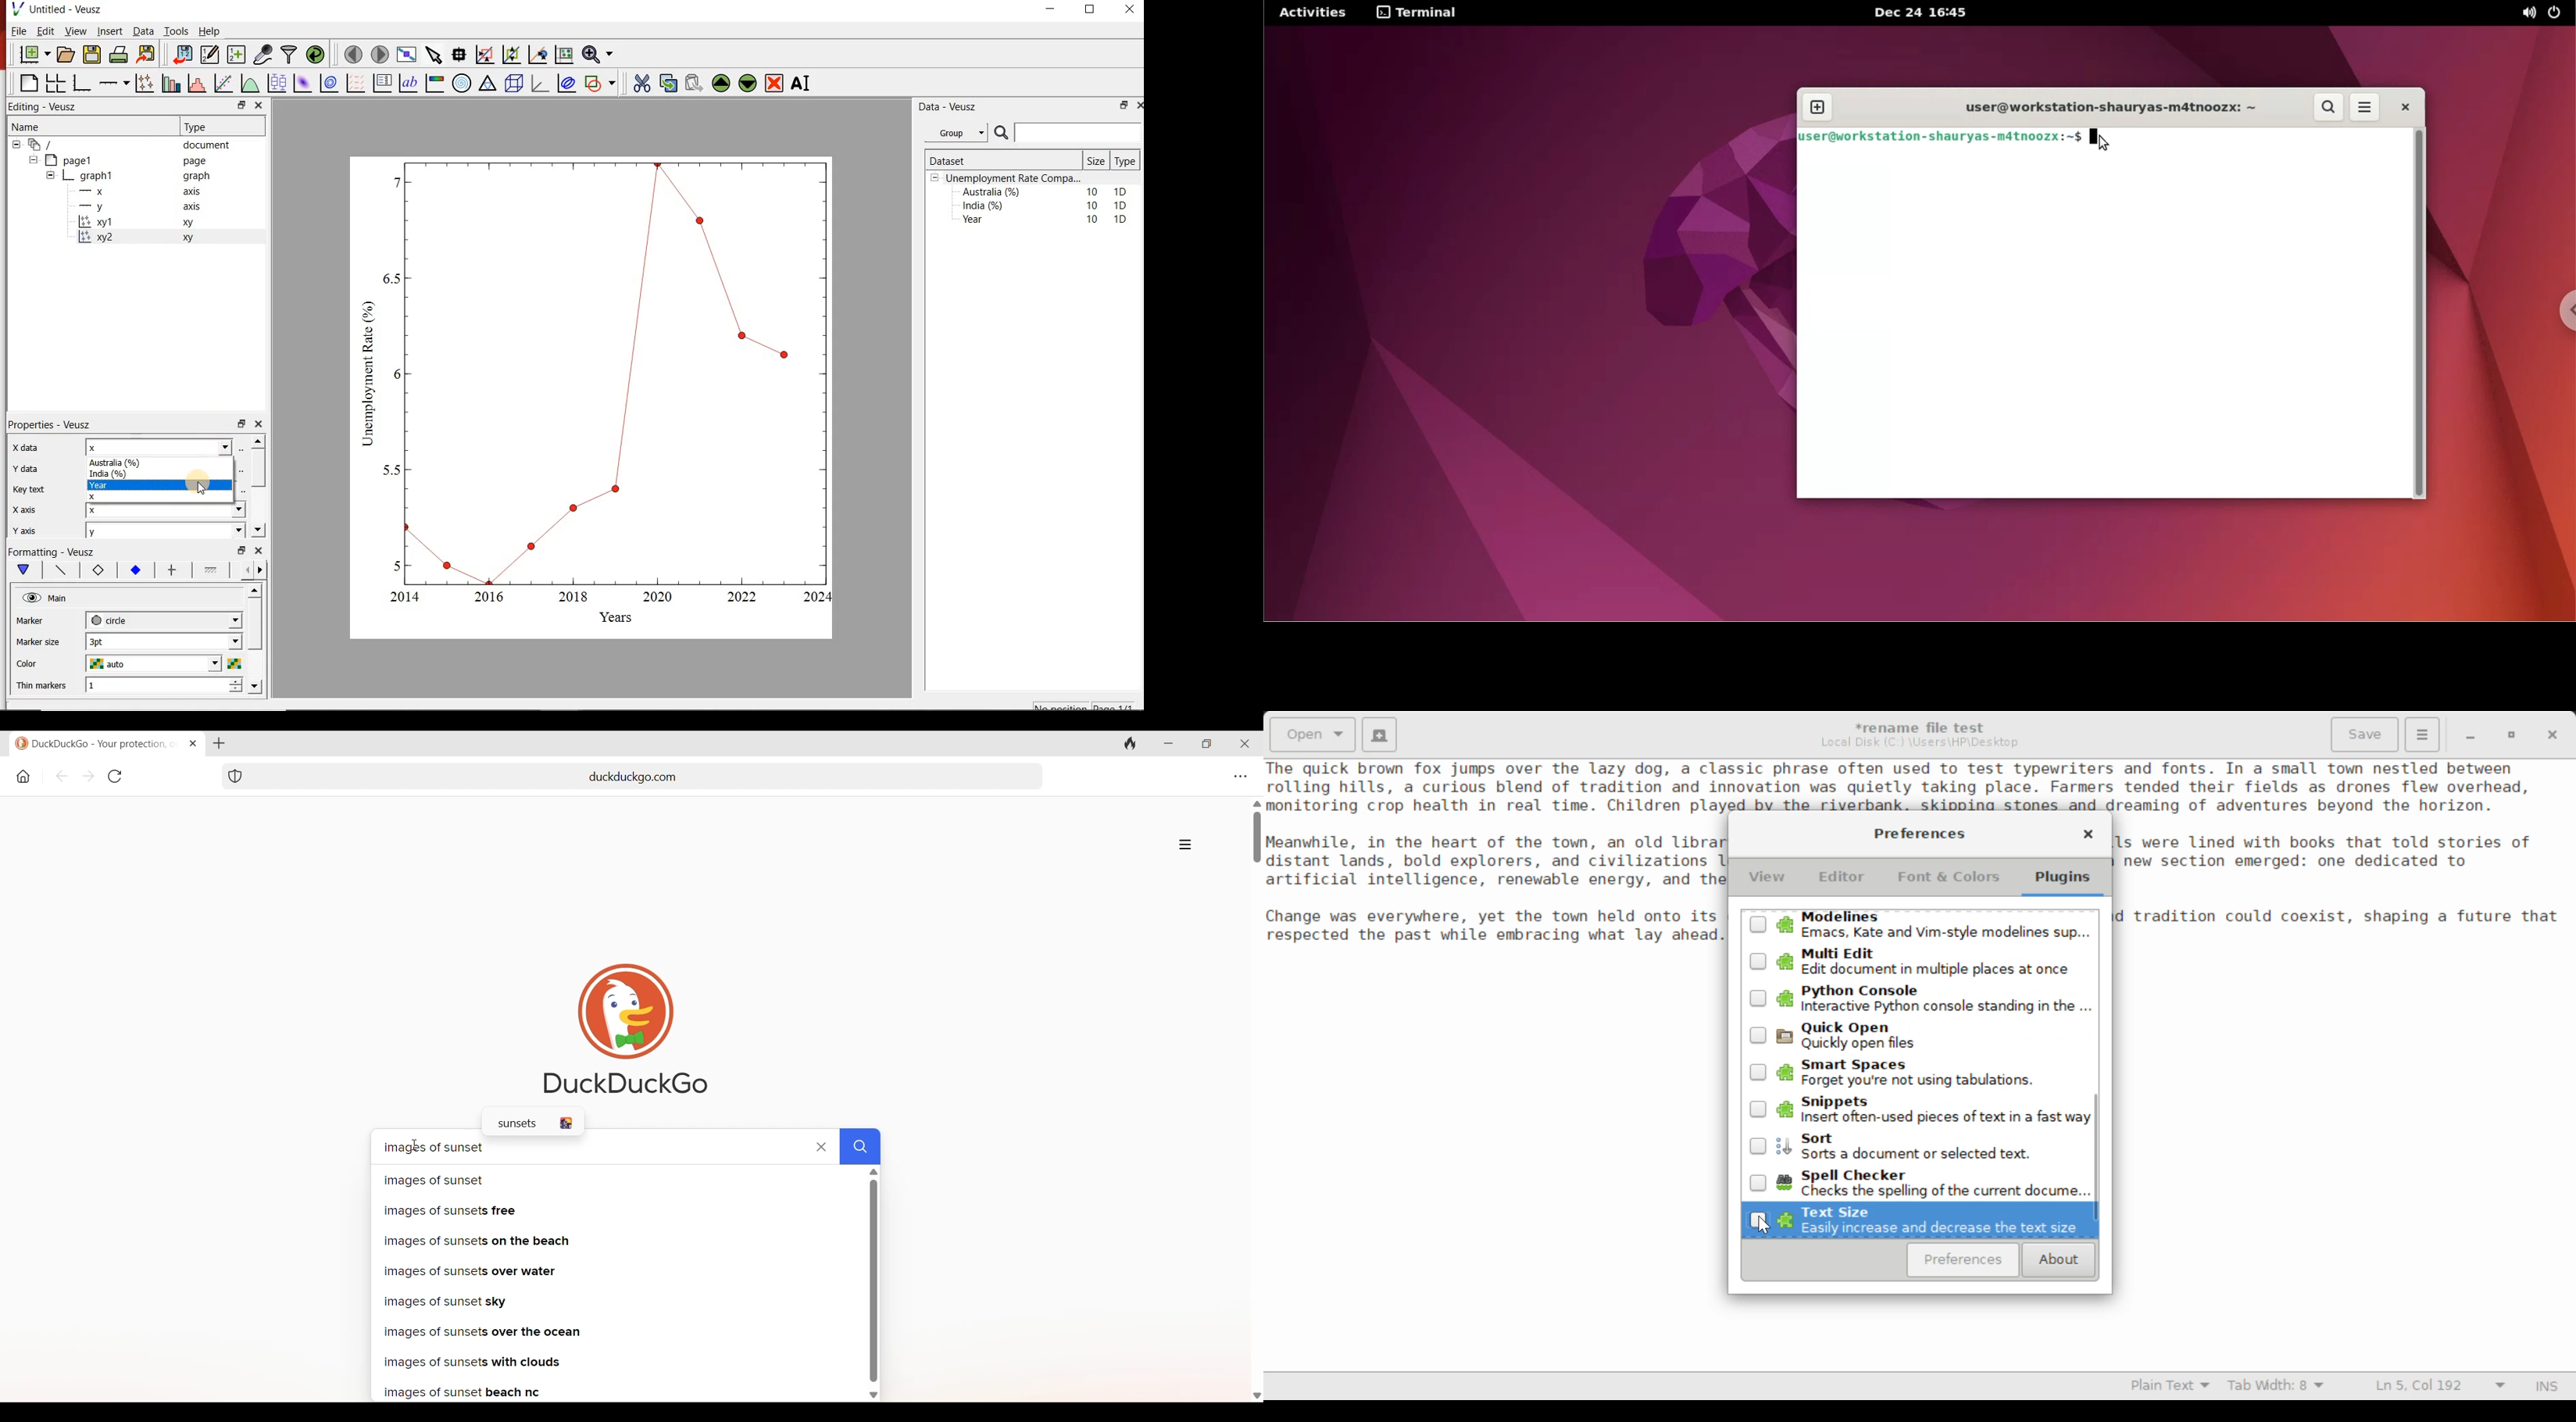 The width and height of the screenshot is (2576, 1428). I want to click on Create New Document, so click(1378, 733).